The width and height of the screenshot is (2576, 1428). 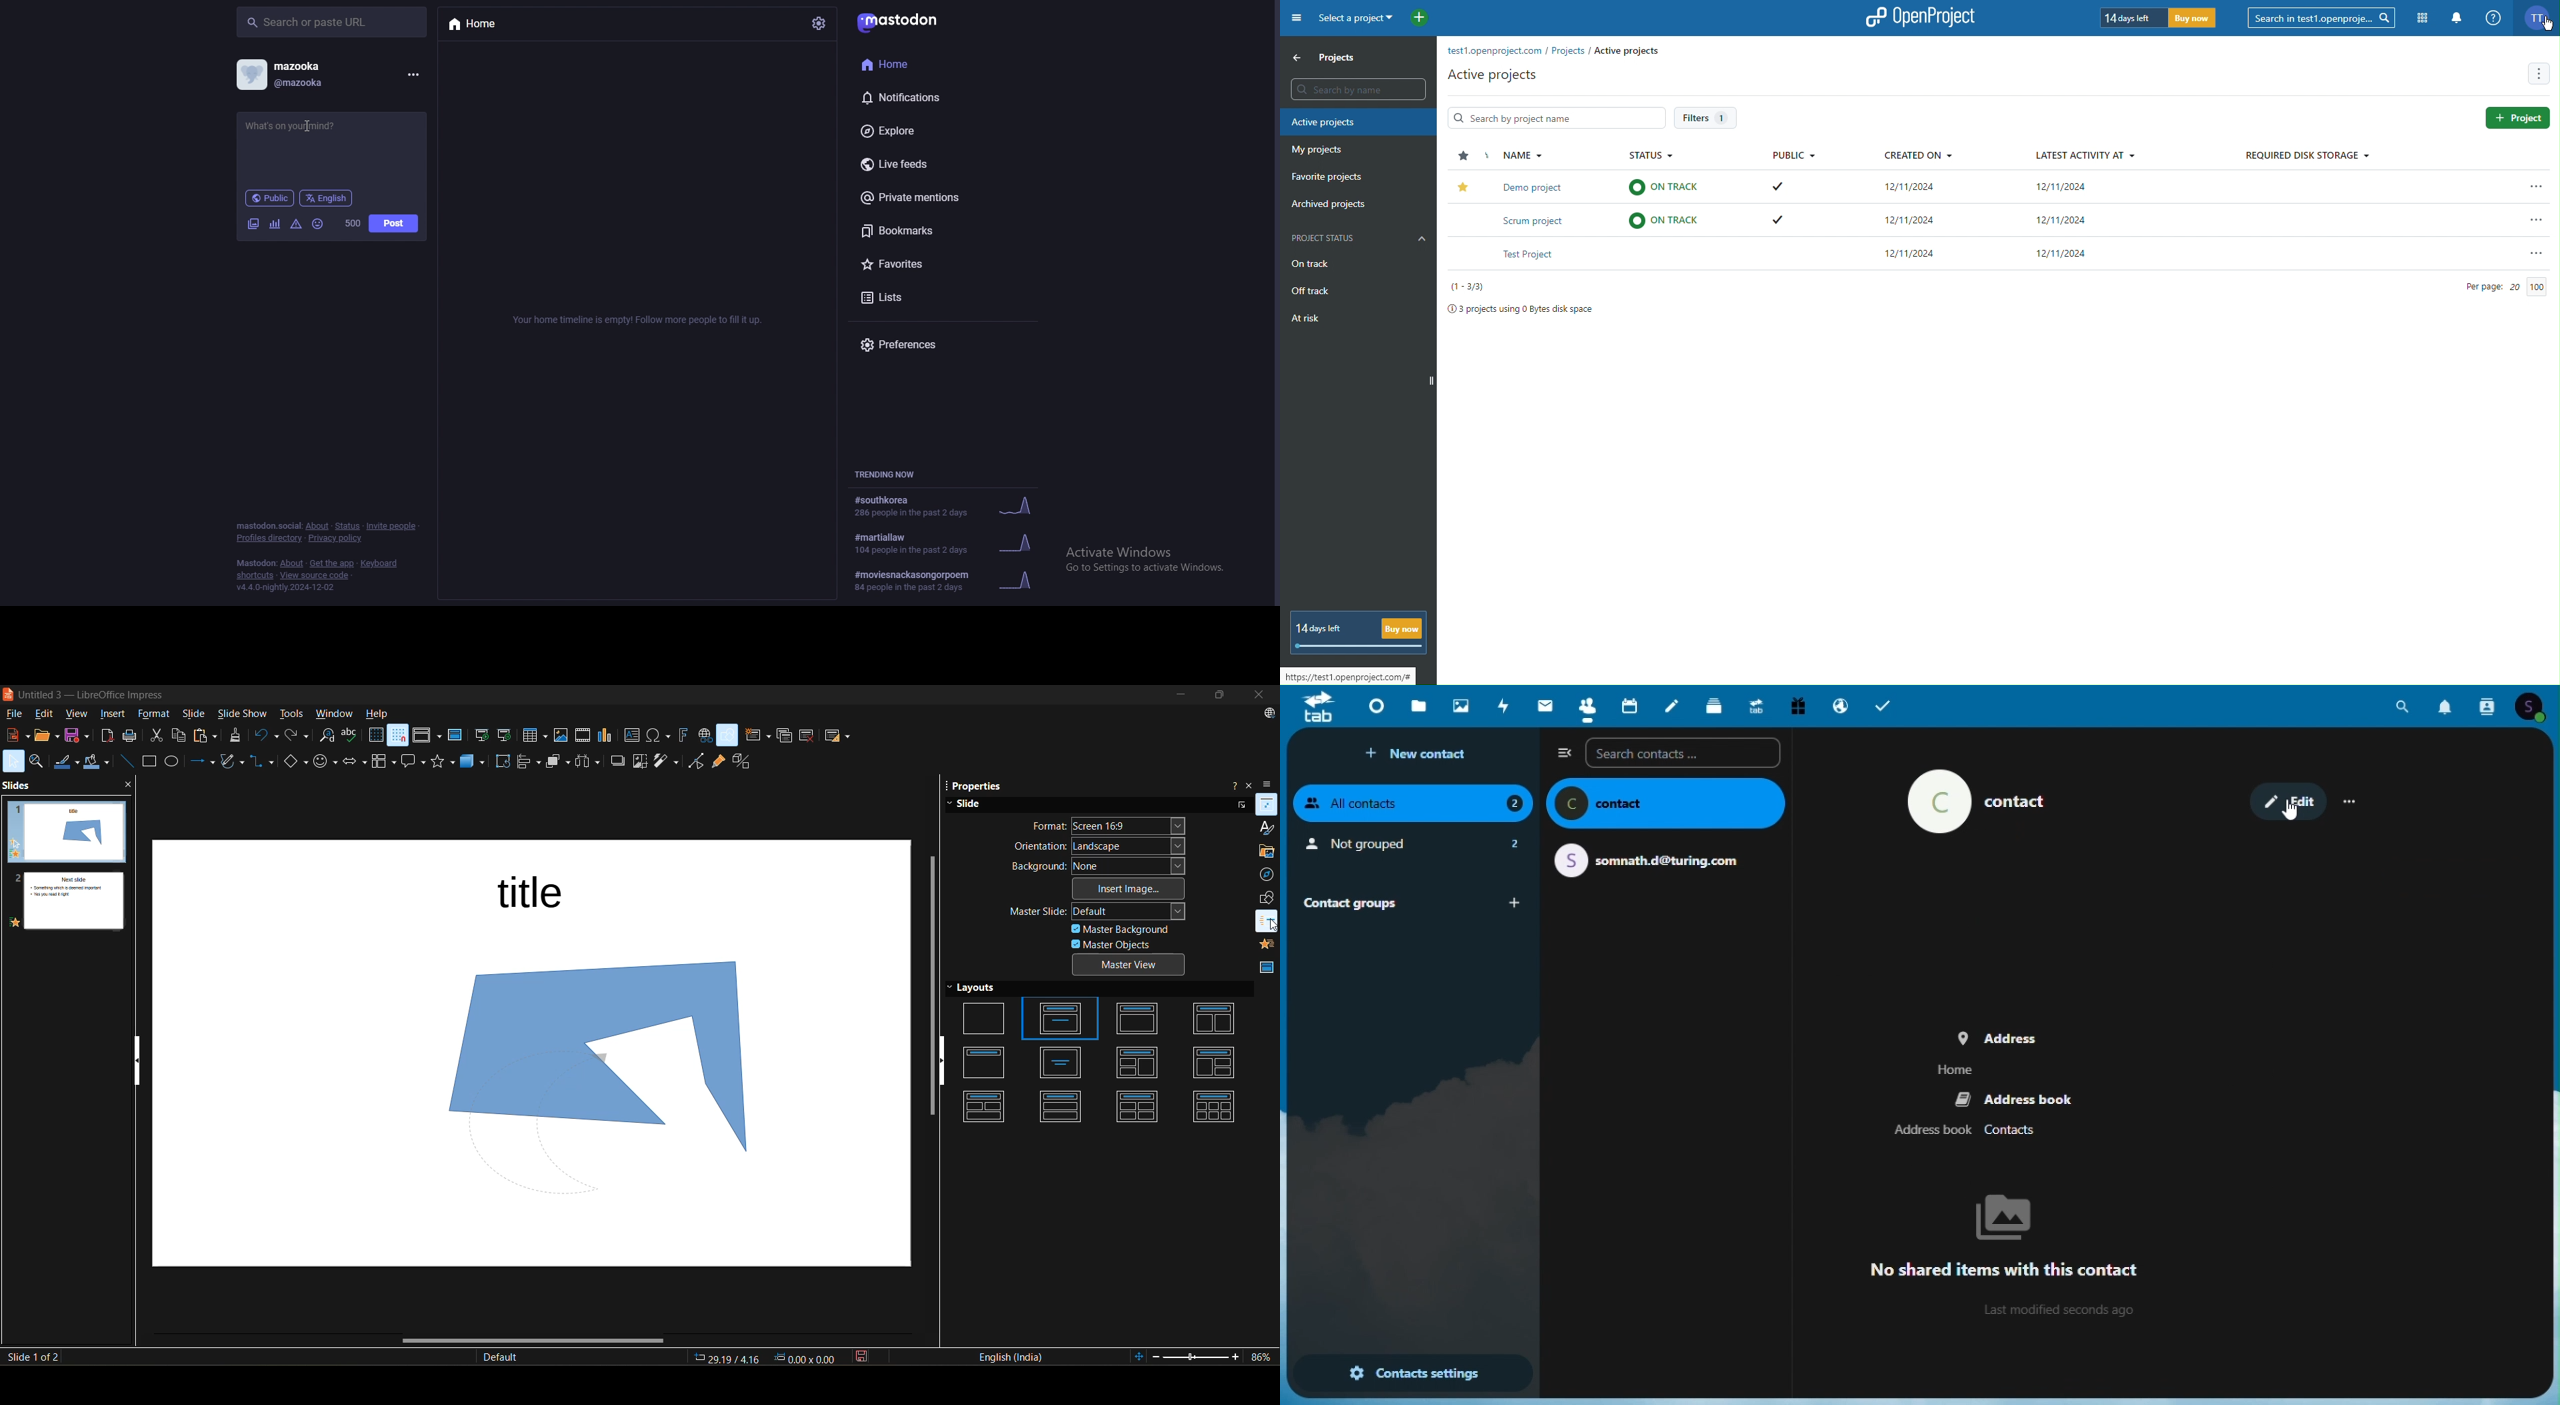 I want to click on file, so click(x=18, y=715).